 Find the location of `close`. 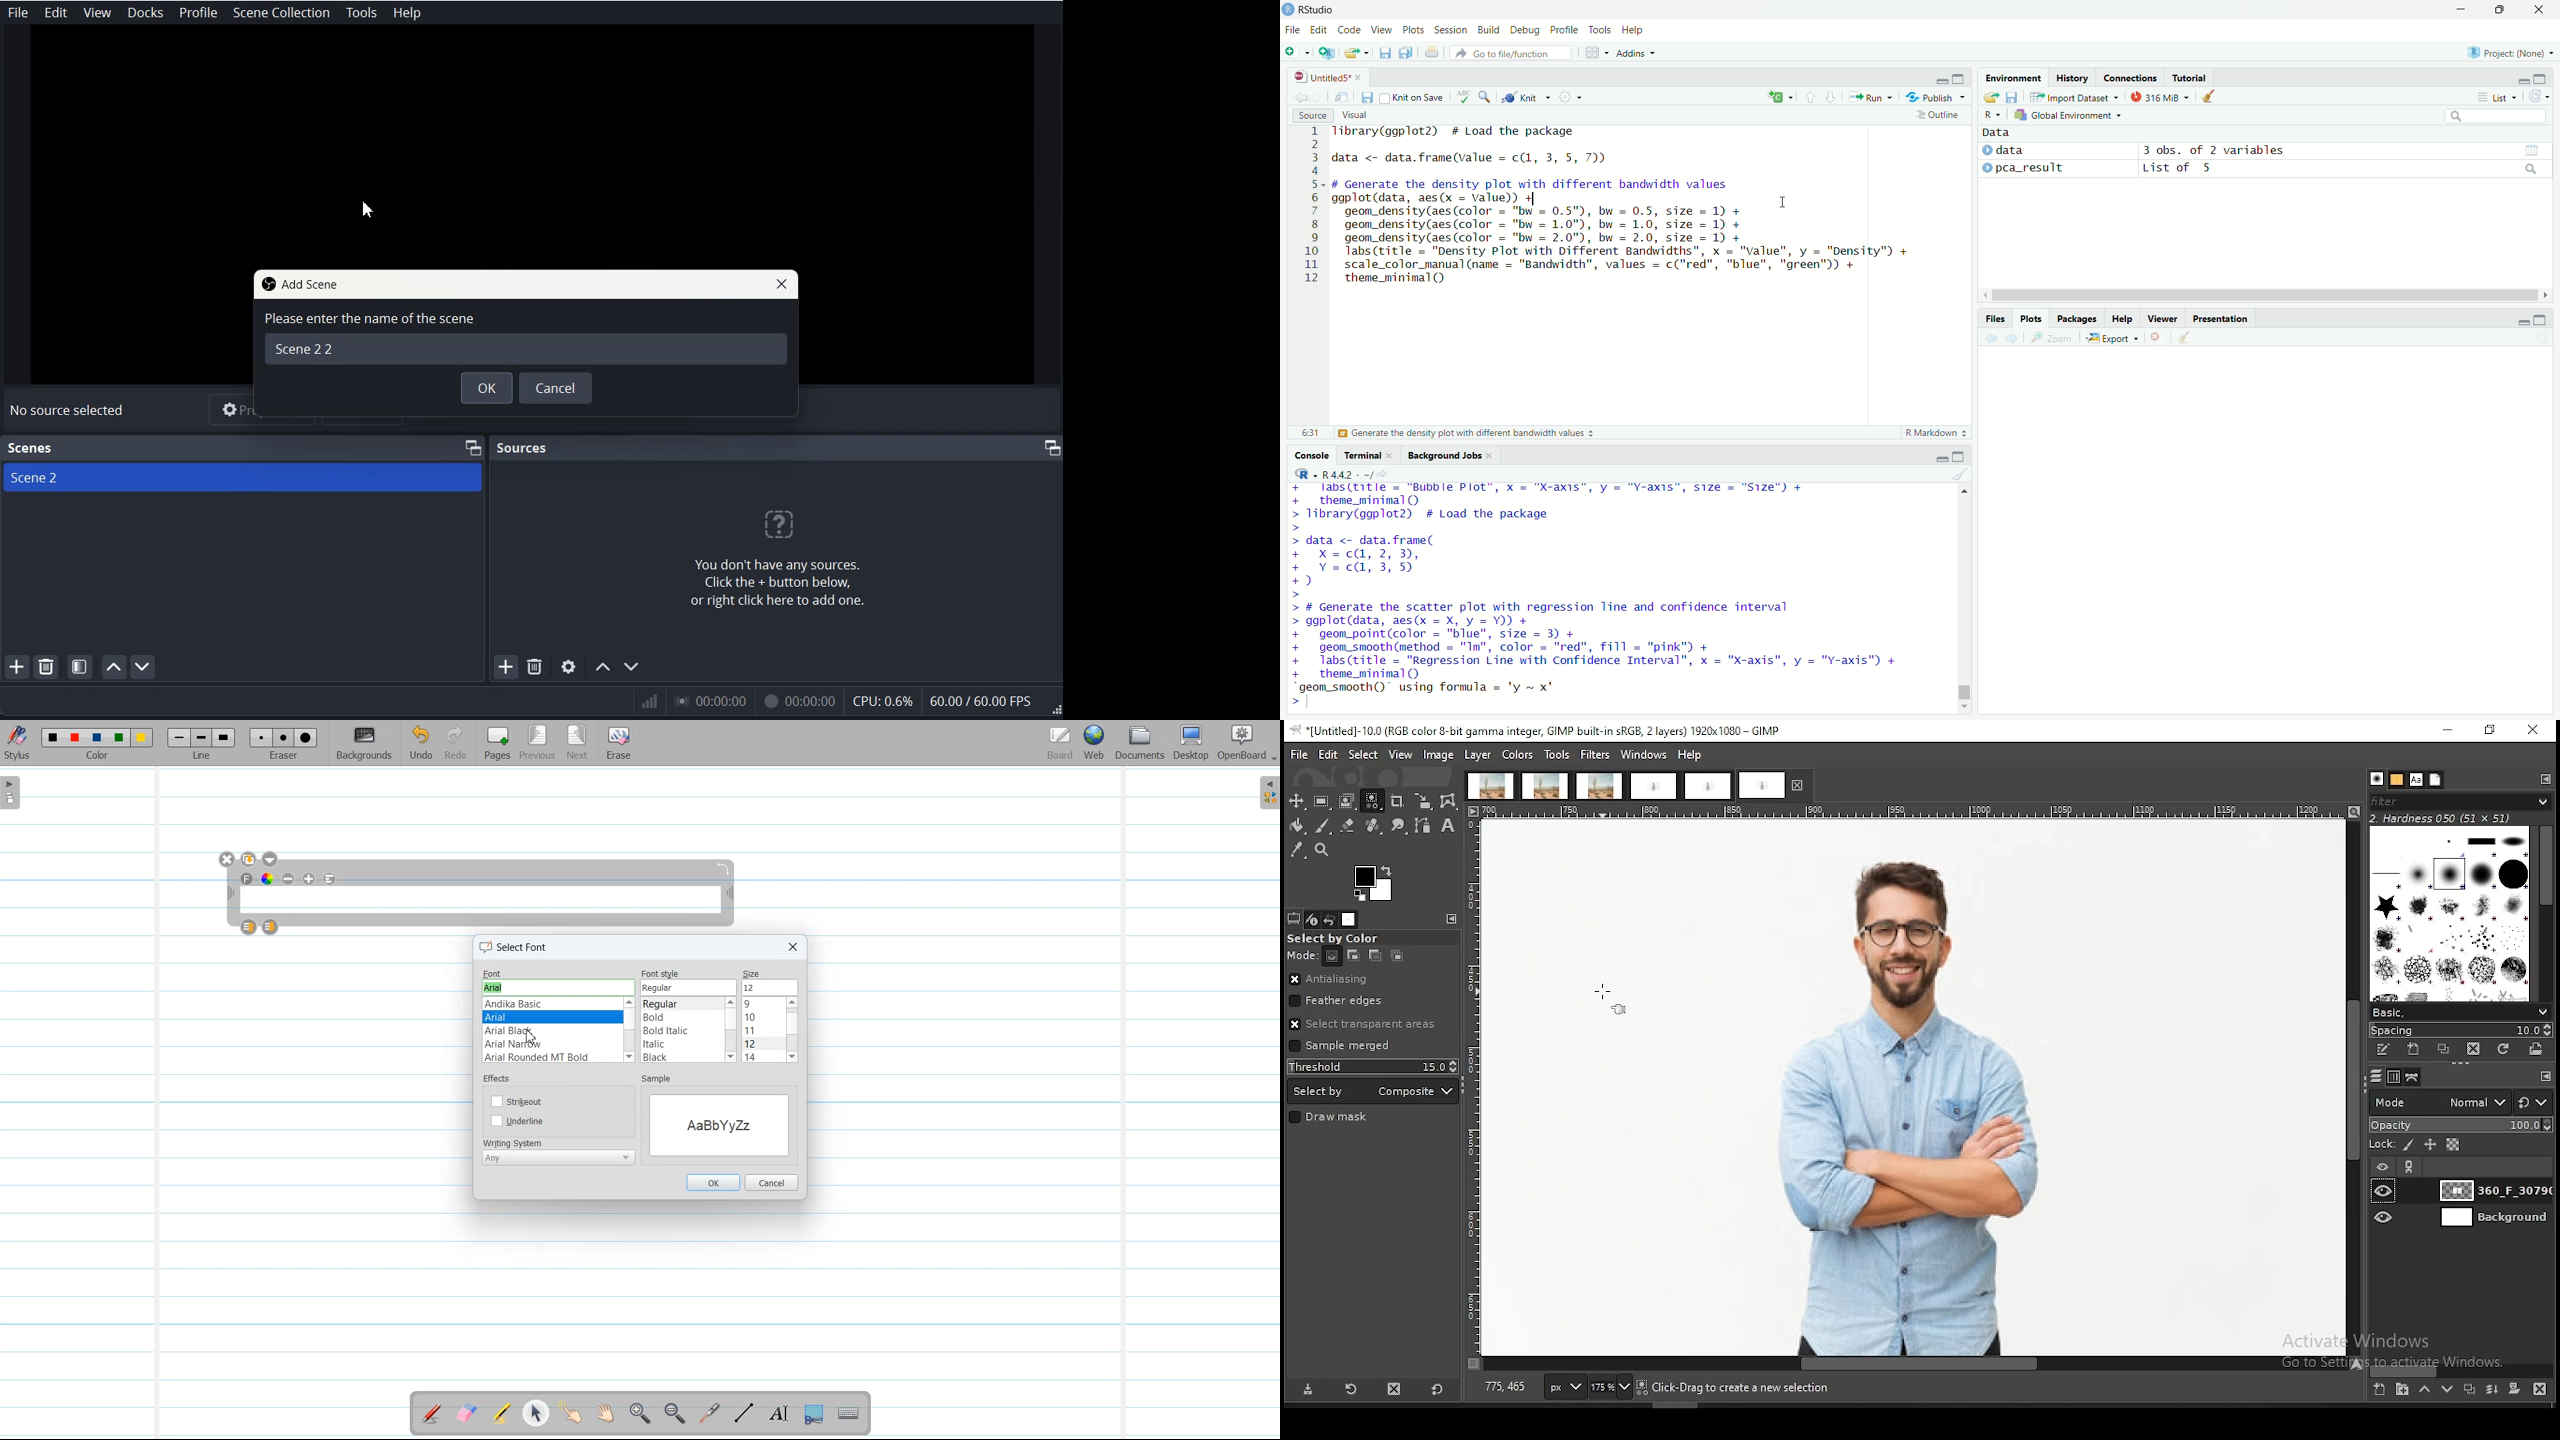

close is located at coordinates (1358, 77).